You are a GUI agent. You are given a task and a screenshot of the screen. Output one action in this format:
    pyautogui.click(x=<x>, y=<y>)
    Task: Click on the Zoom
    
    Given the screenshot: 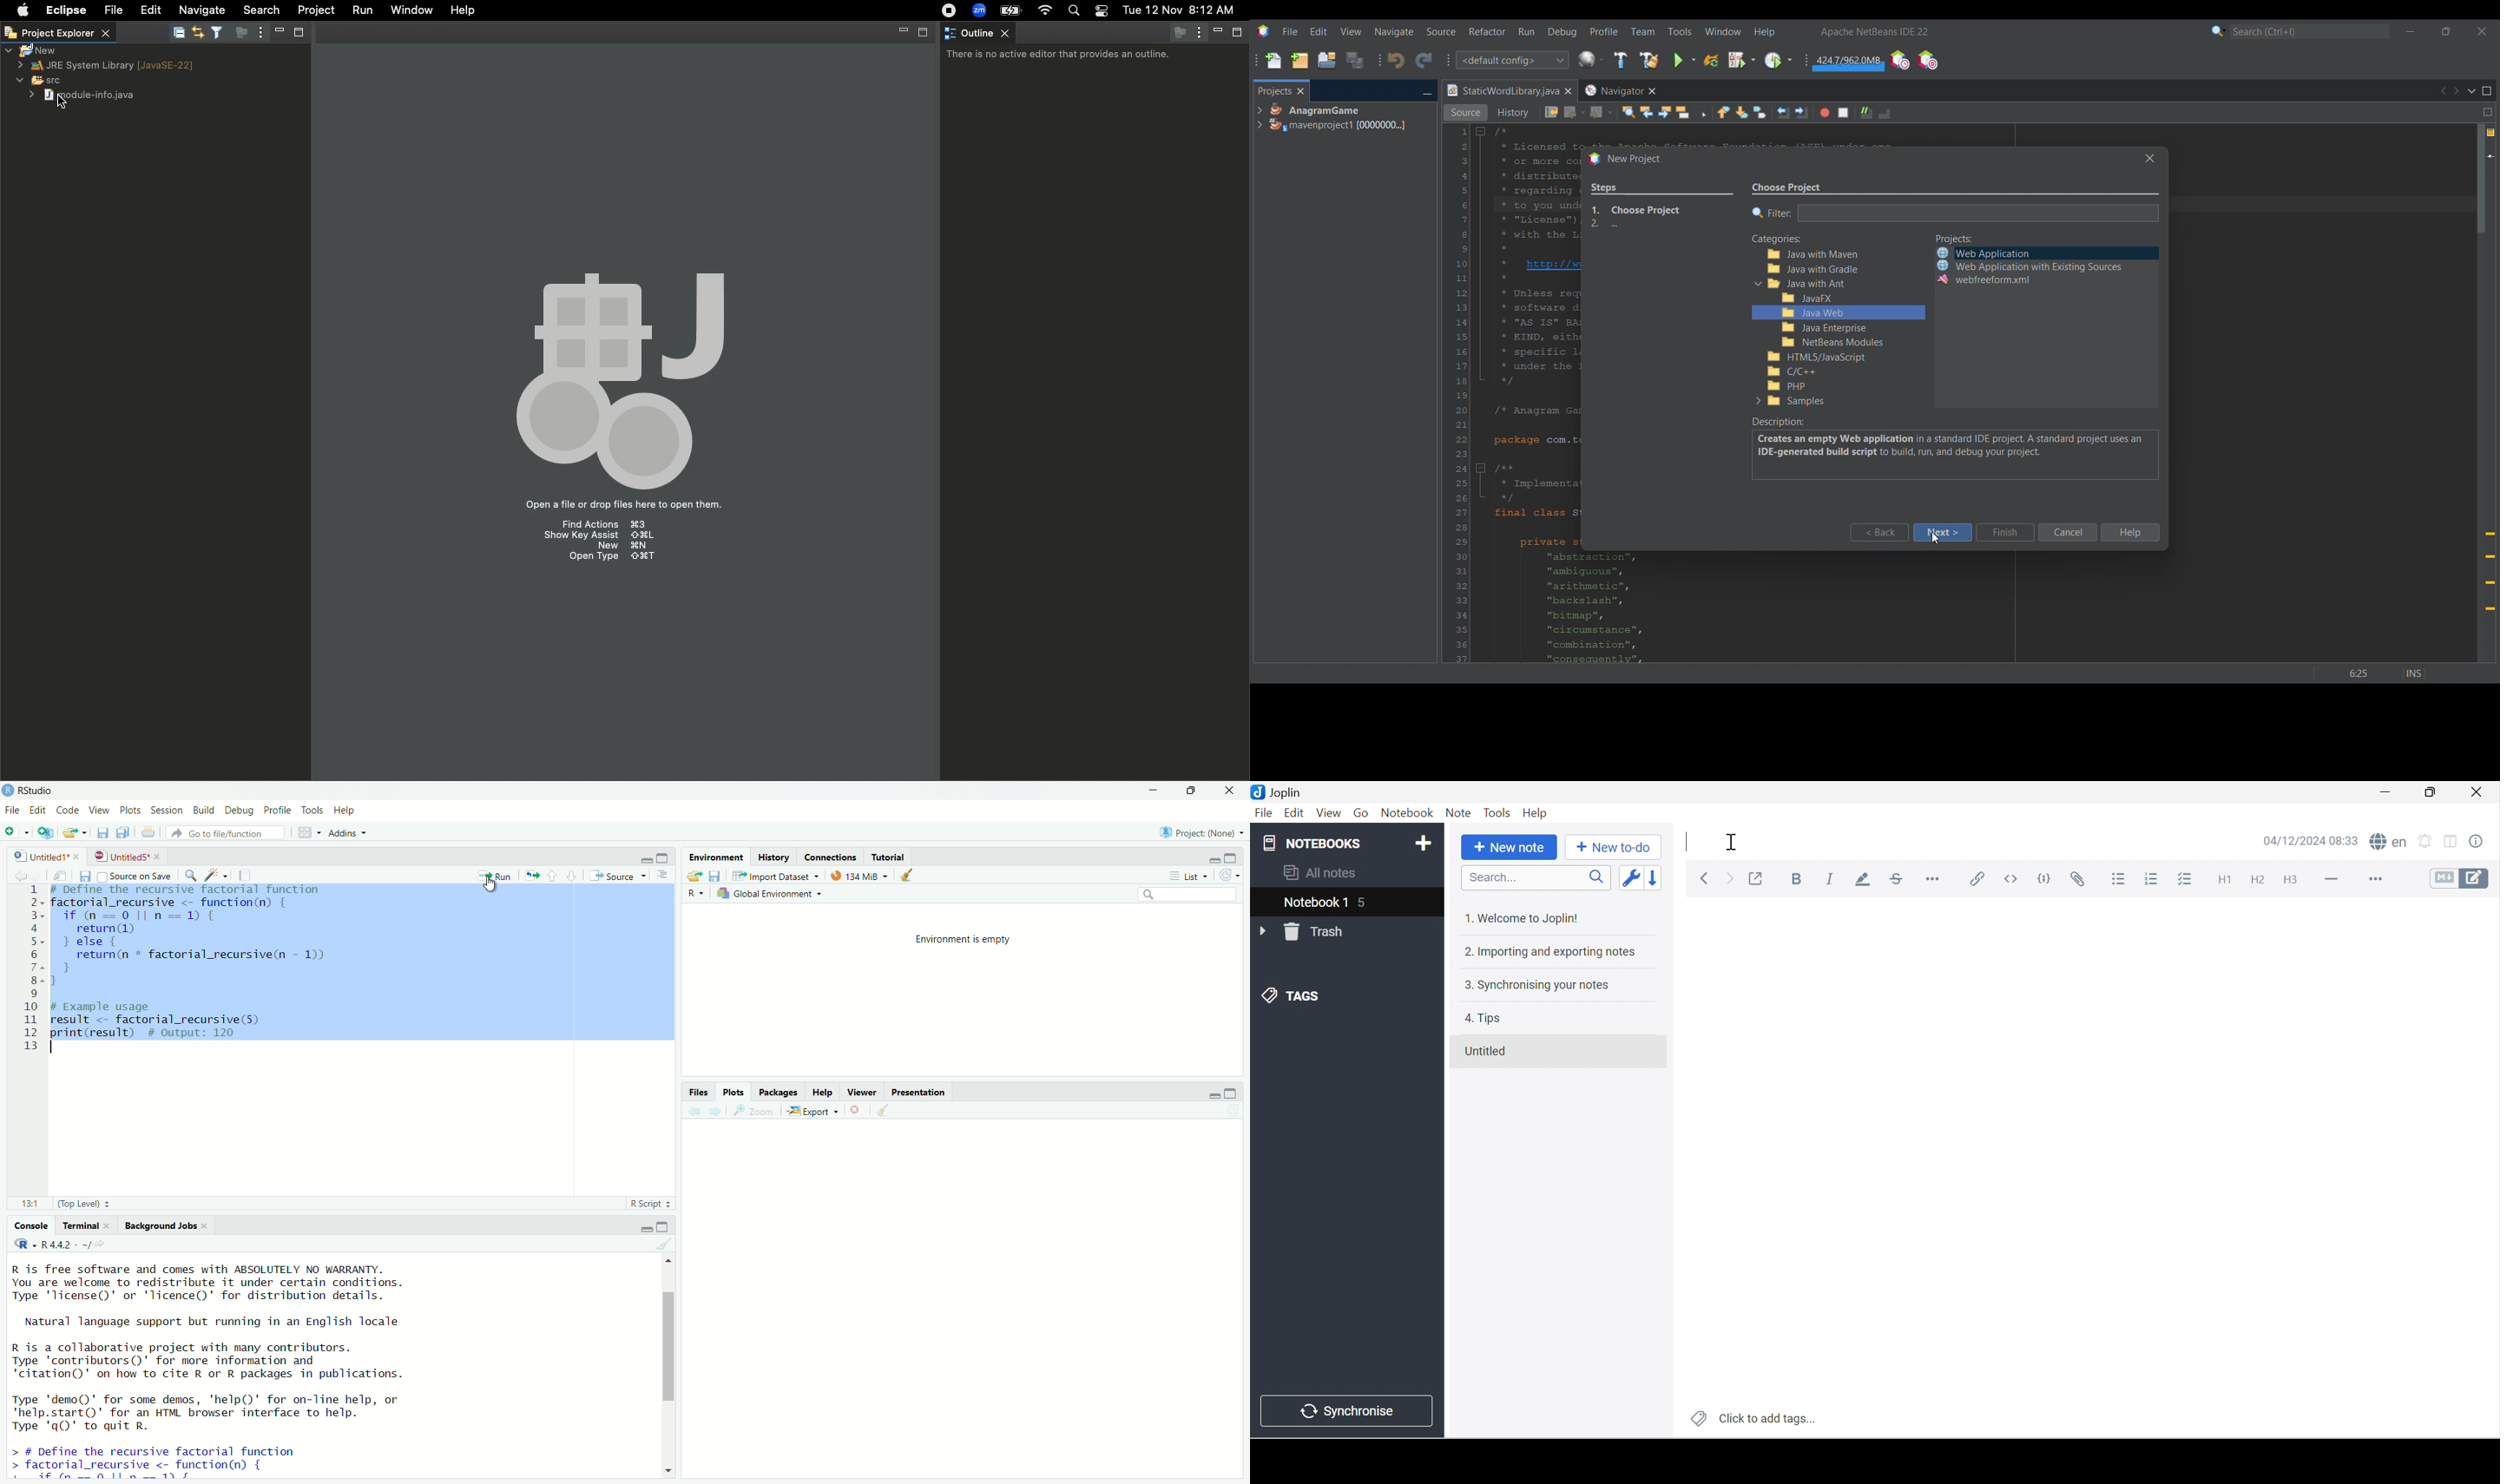 What is the action you would take?
    pyautogui.click(x=756, y=1110)
    